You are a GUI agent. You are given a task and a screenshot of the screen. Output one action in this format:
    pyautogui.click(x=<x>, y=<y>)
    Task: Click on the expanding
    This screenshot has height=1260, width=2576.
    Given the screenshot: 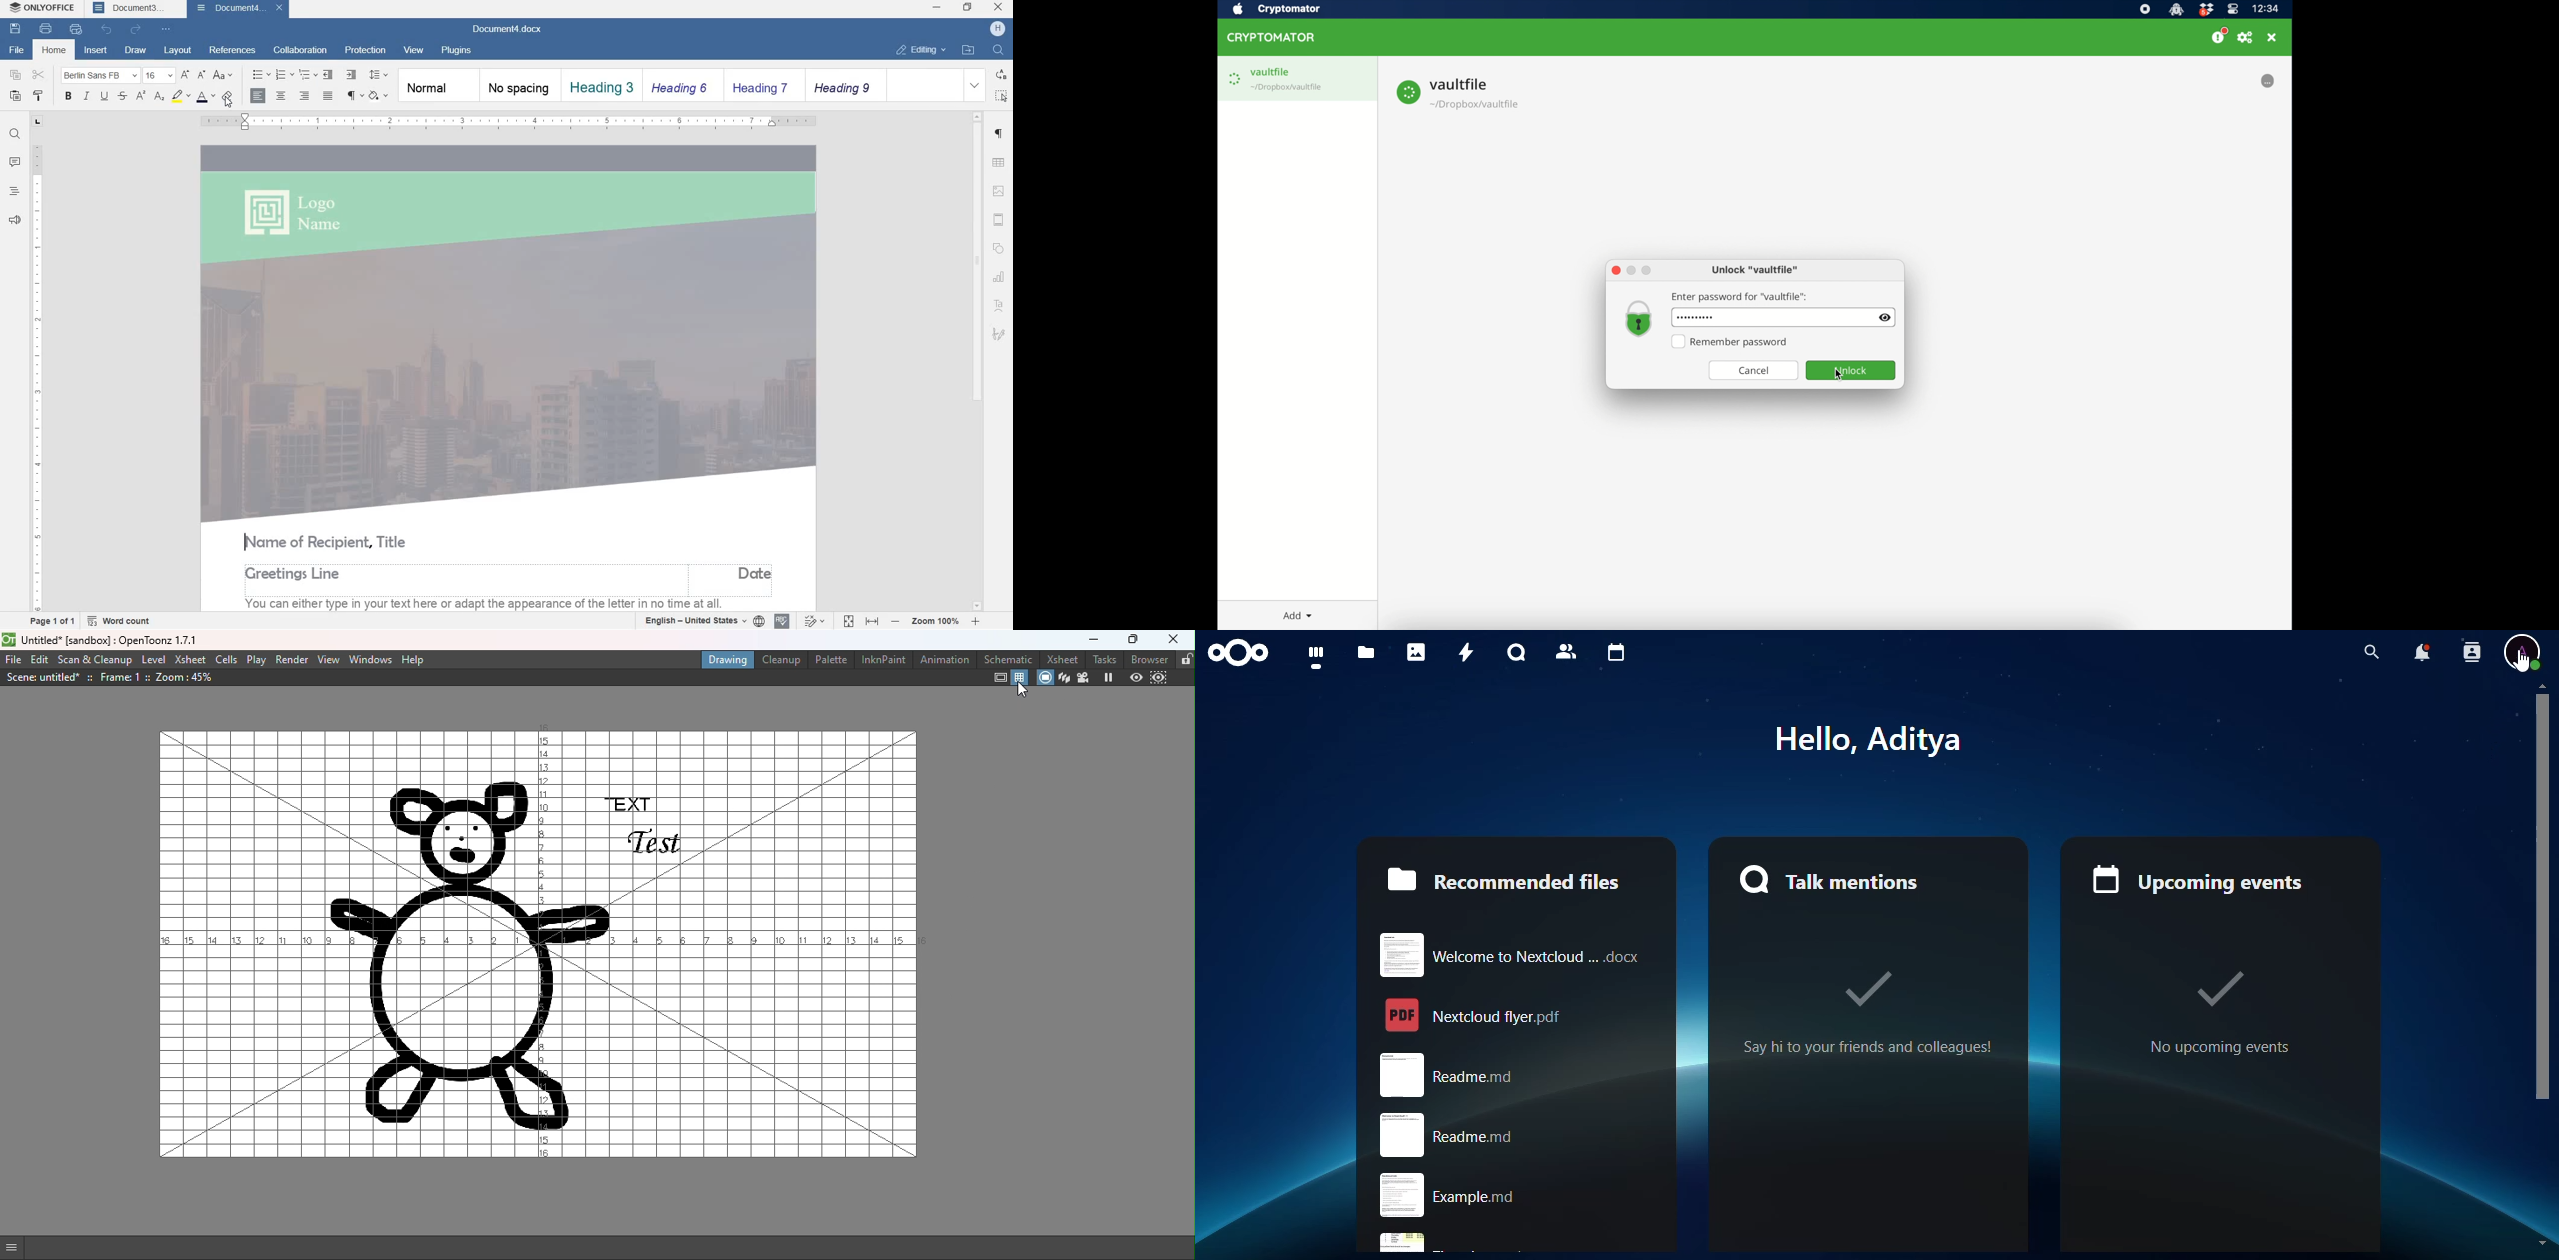 What is the action you would take?
    pyautogui.click(x=976, y=86)
    